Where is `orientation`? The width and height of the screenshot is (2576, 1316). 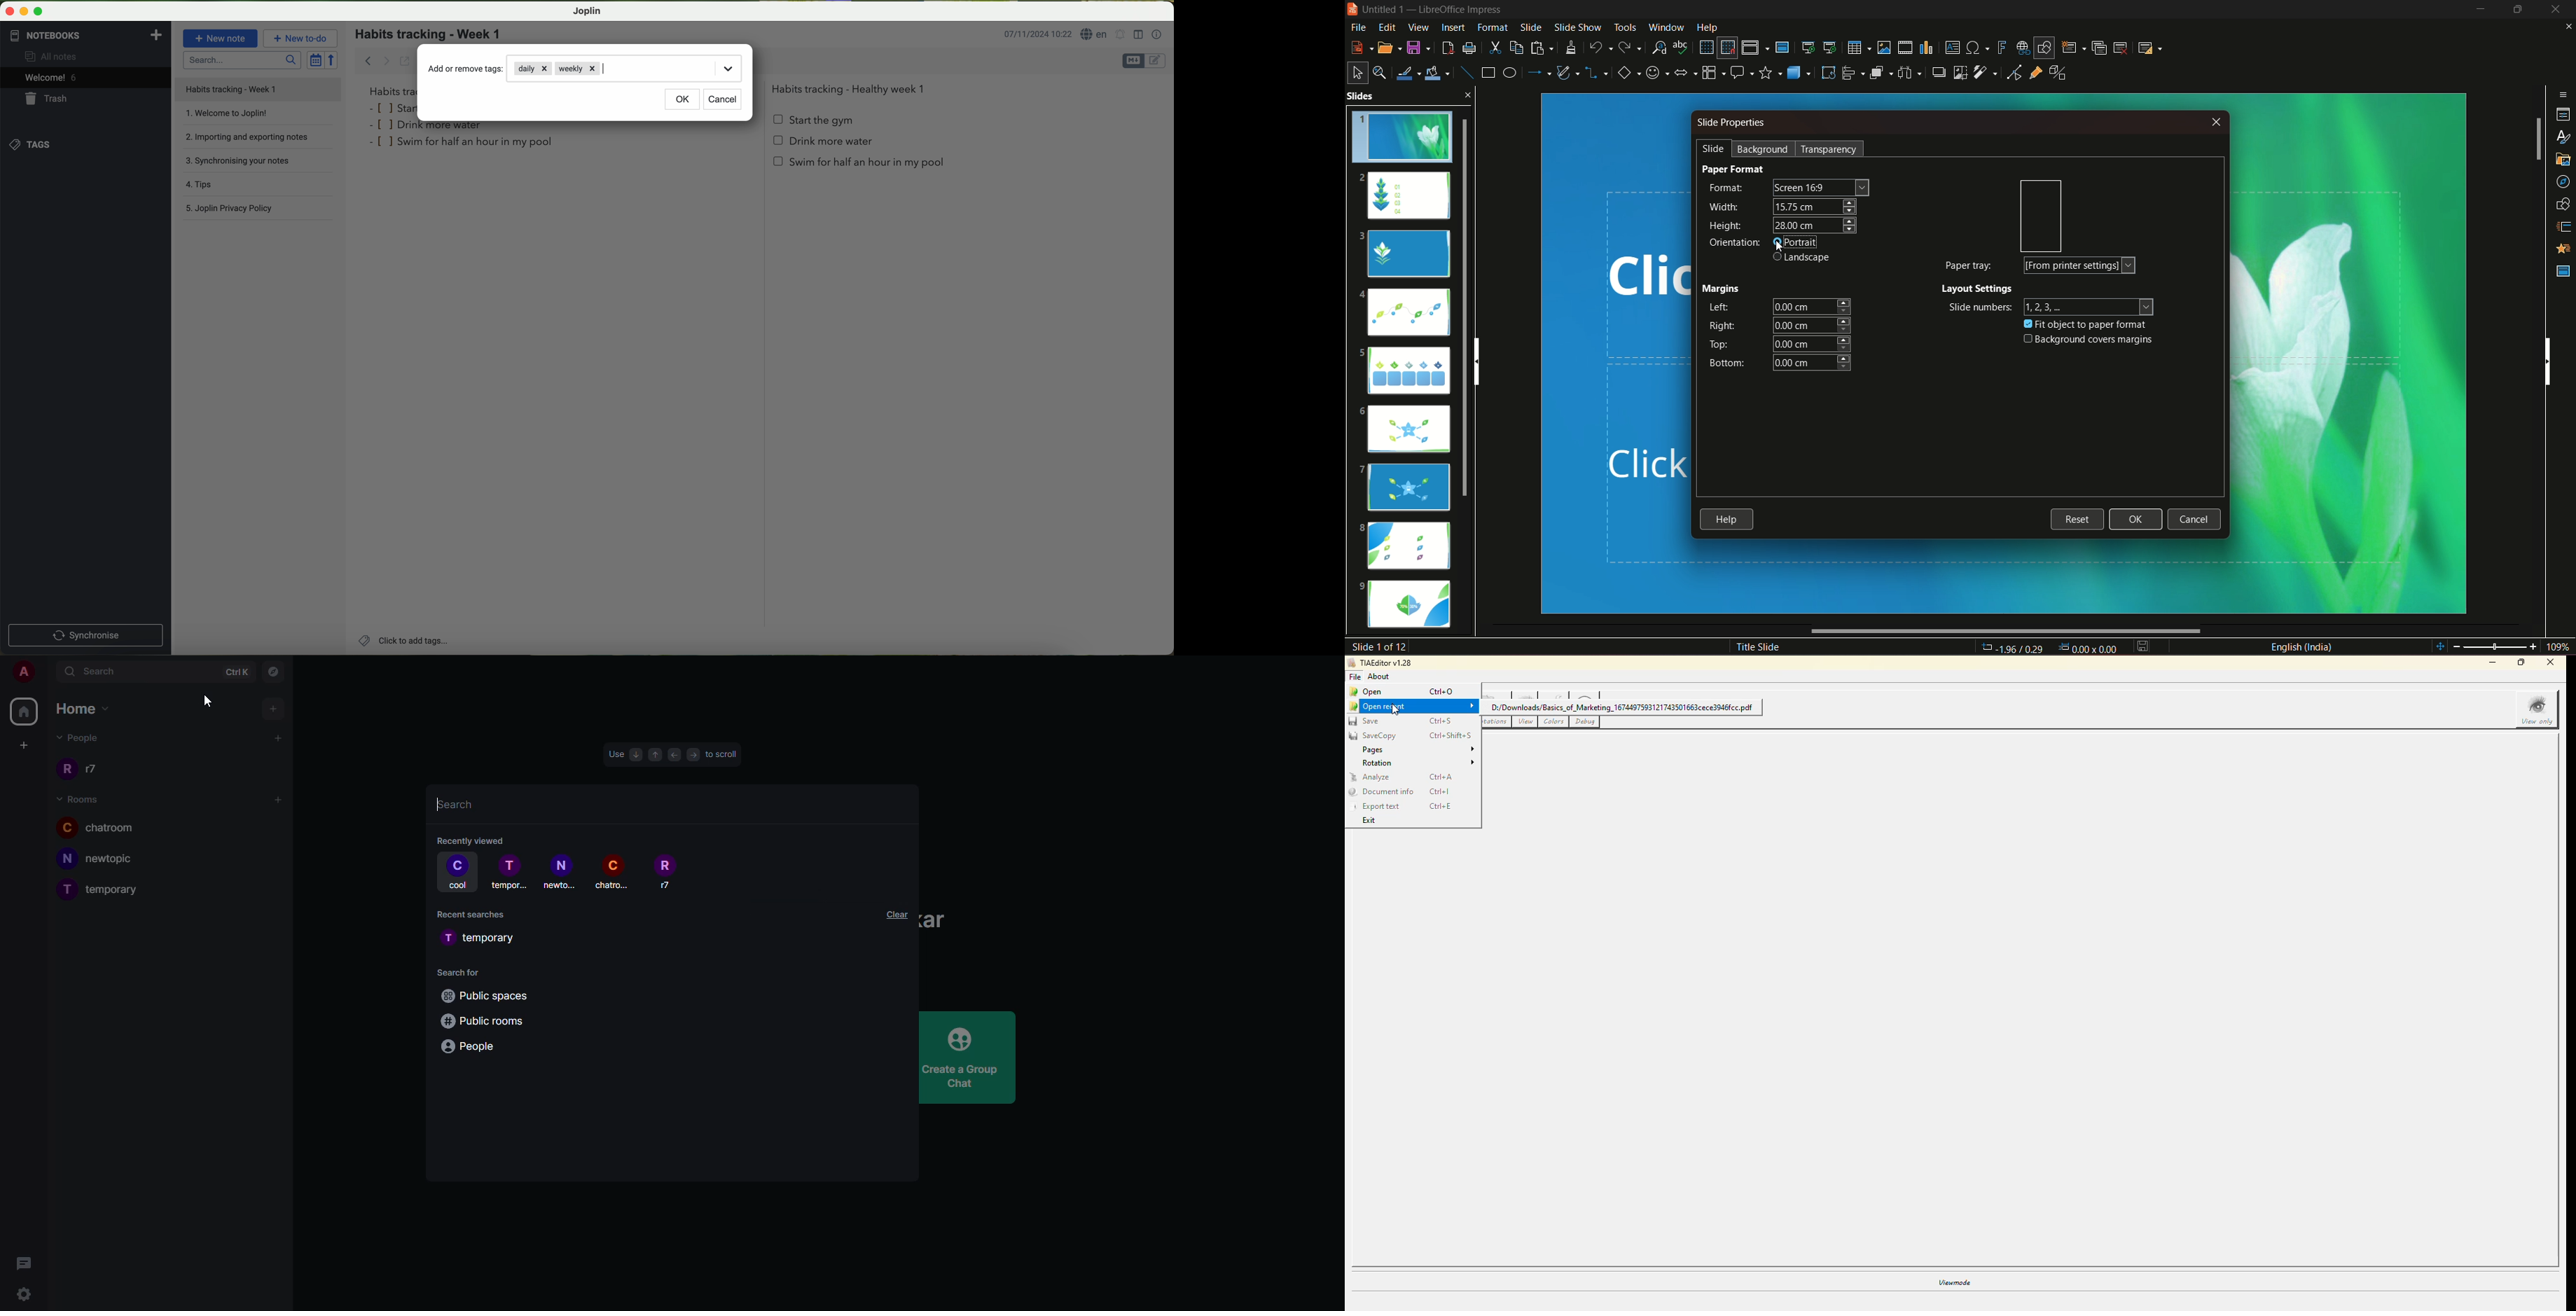
orientation is located at coordinates (1733, 242).